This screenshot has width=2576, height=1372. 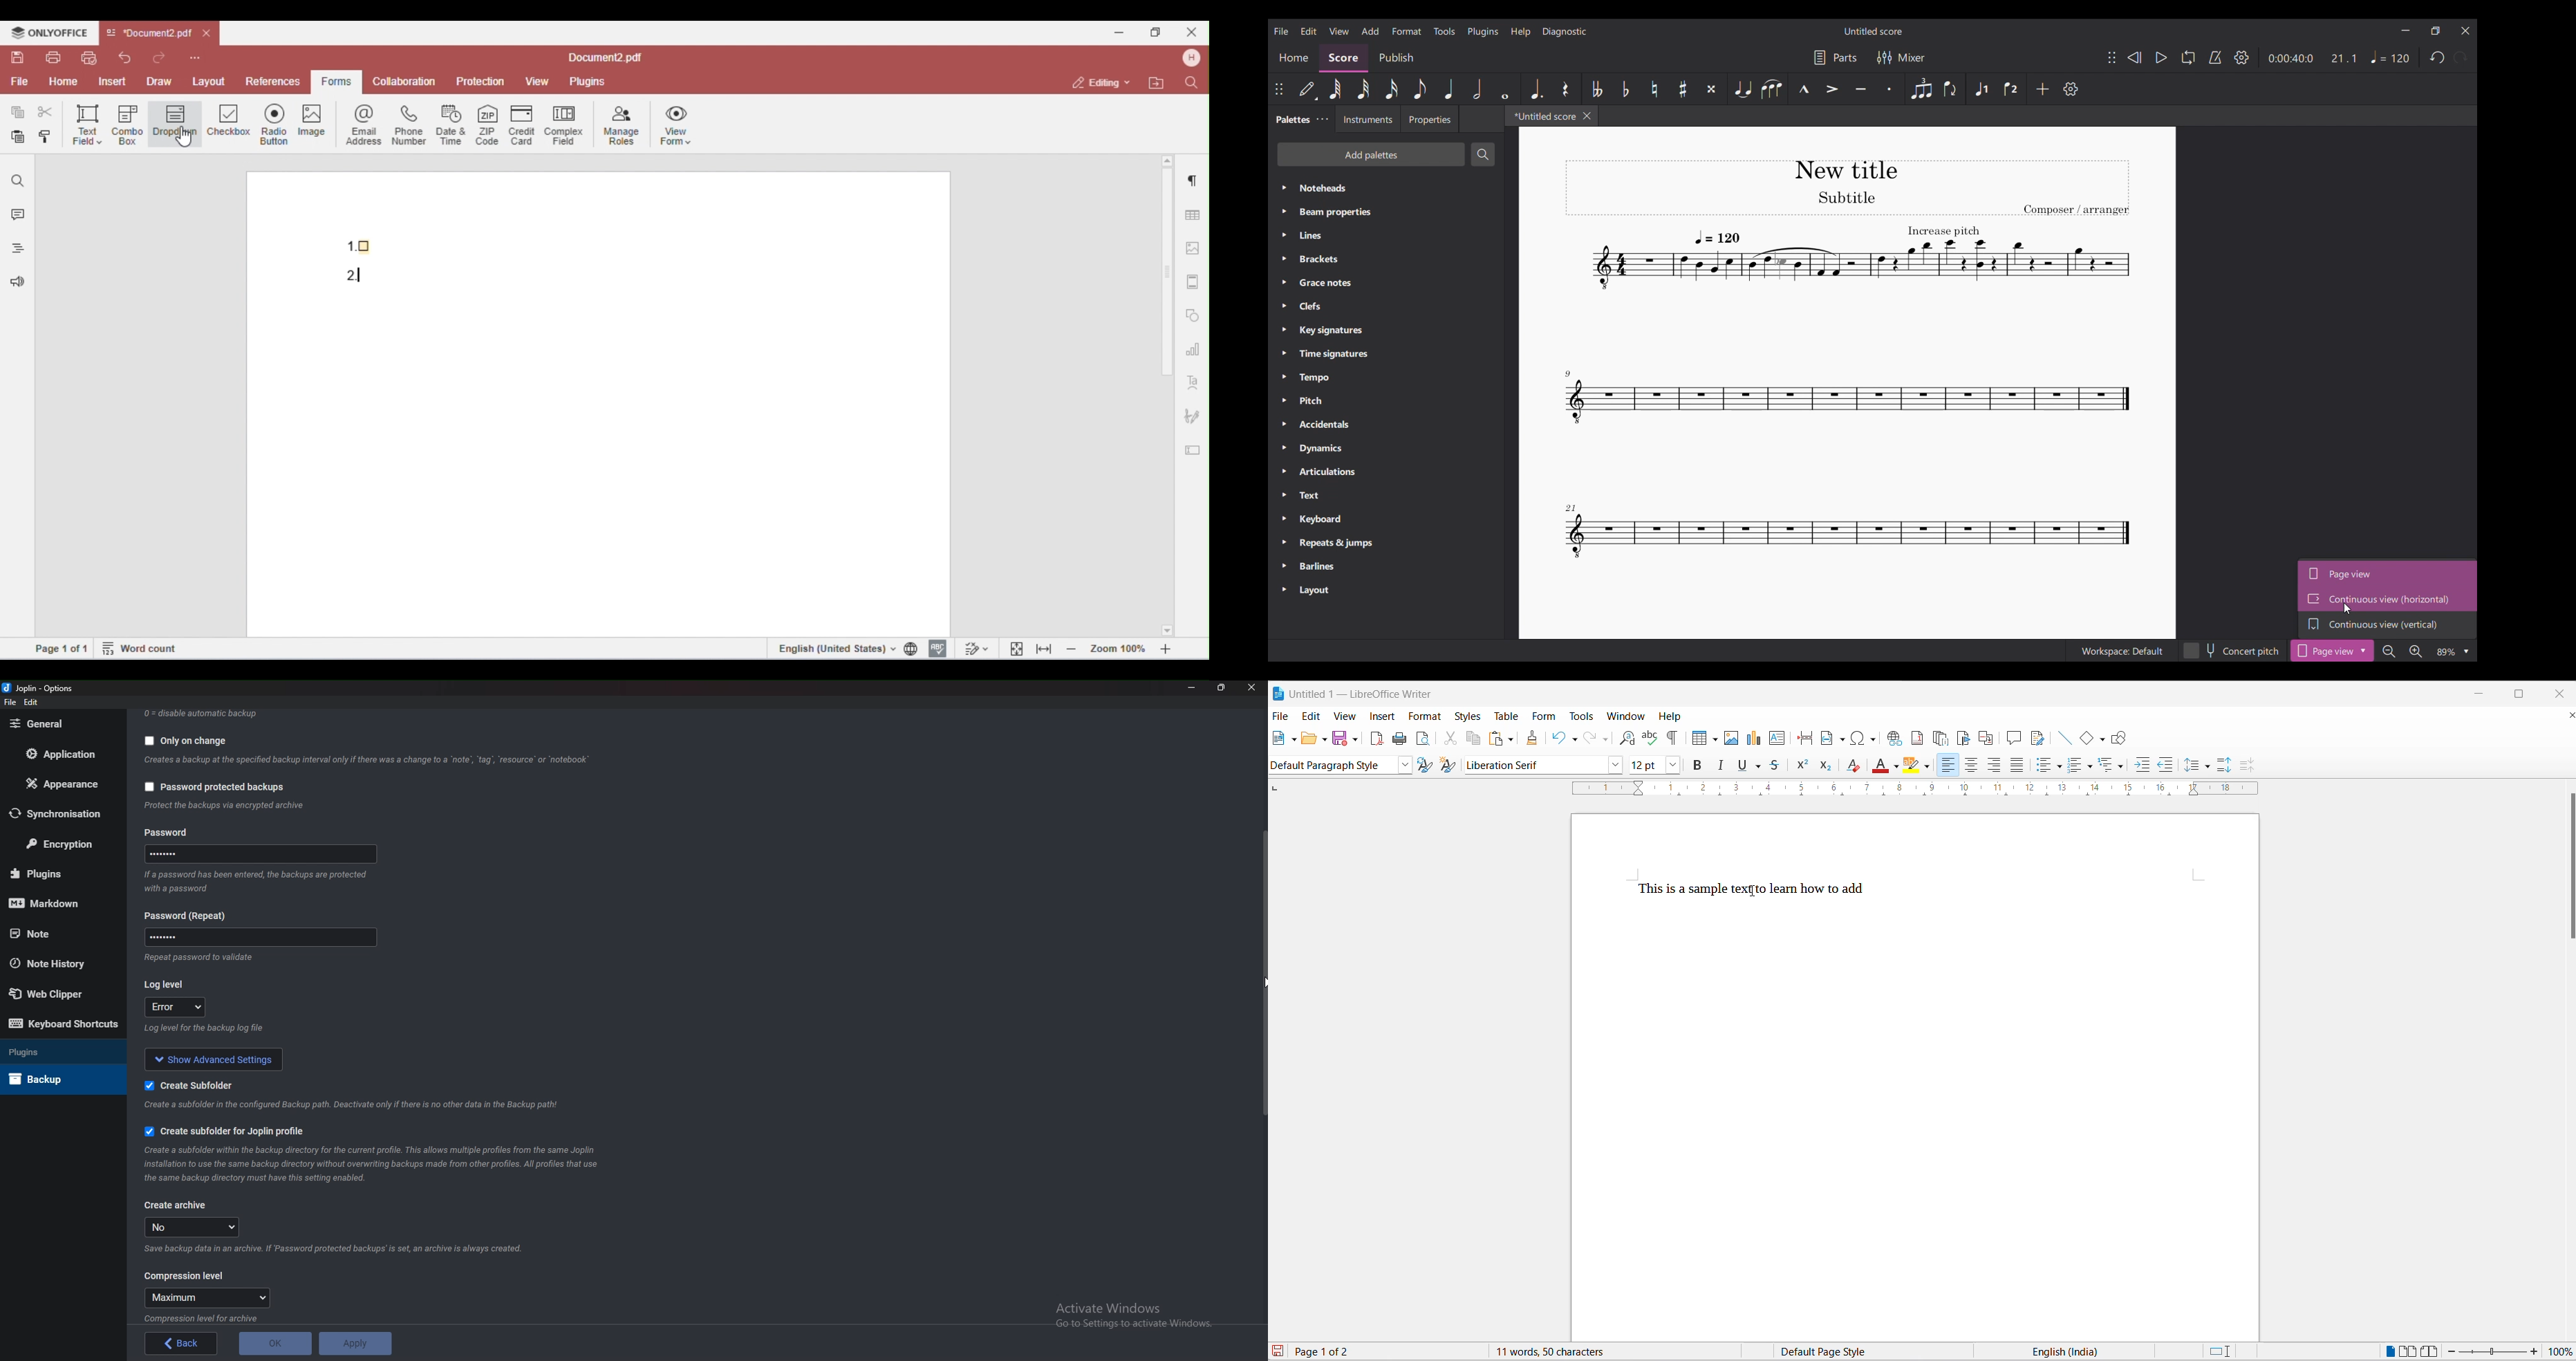 I want to click on error, so click(x=174, y=1006).